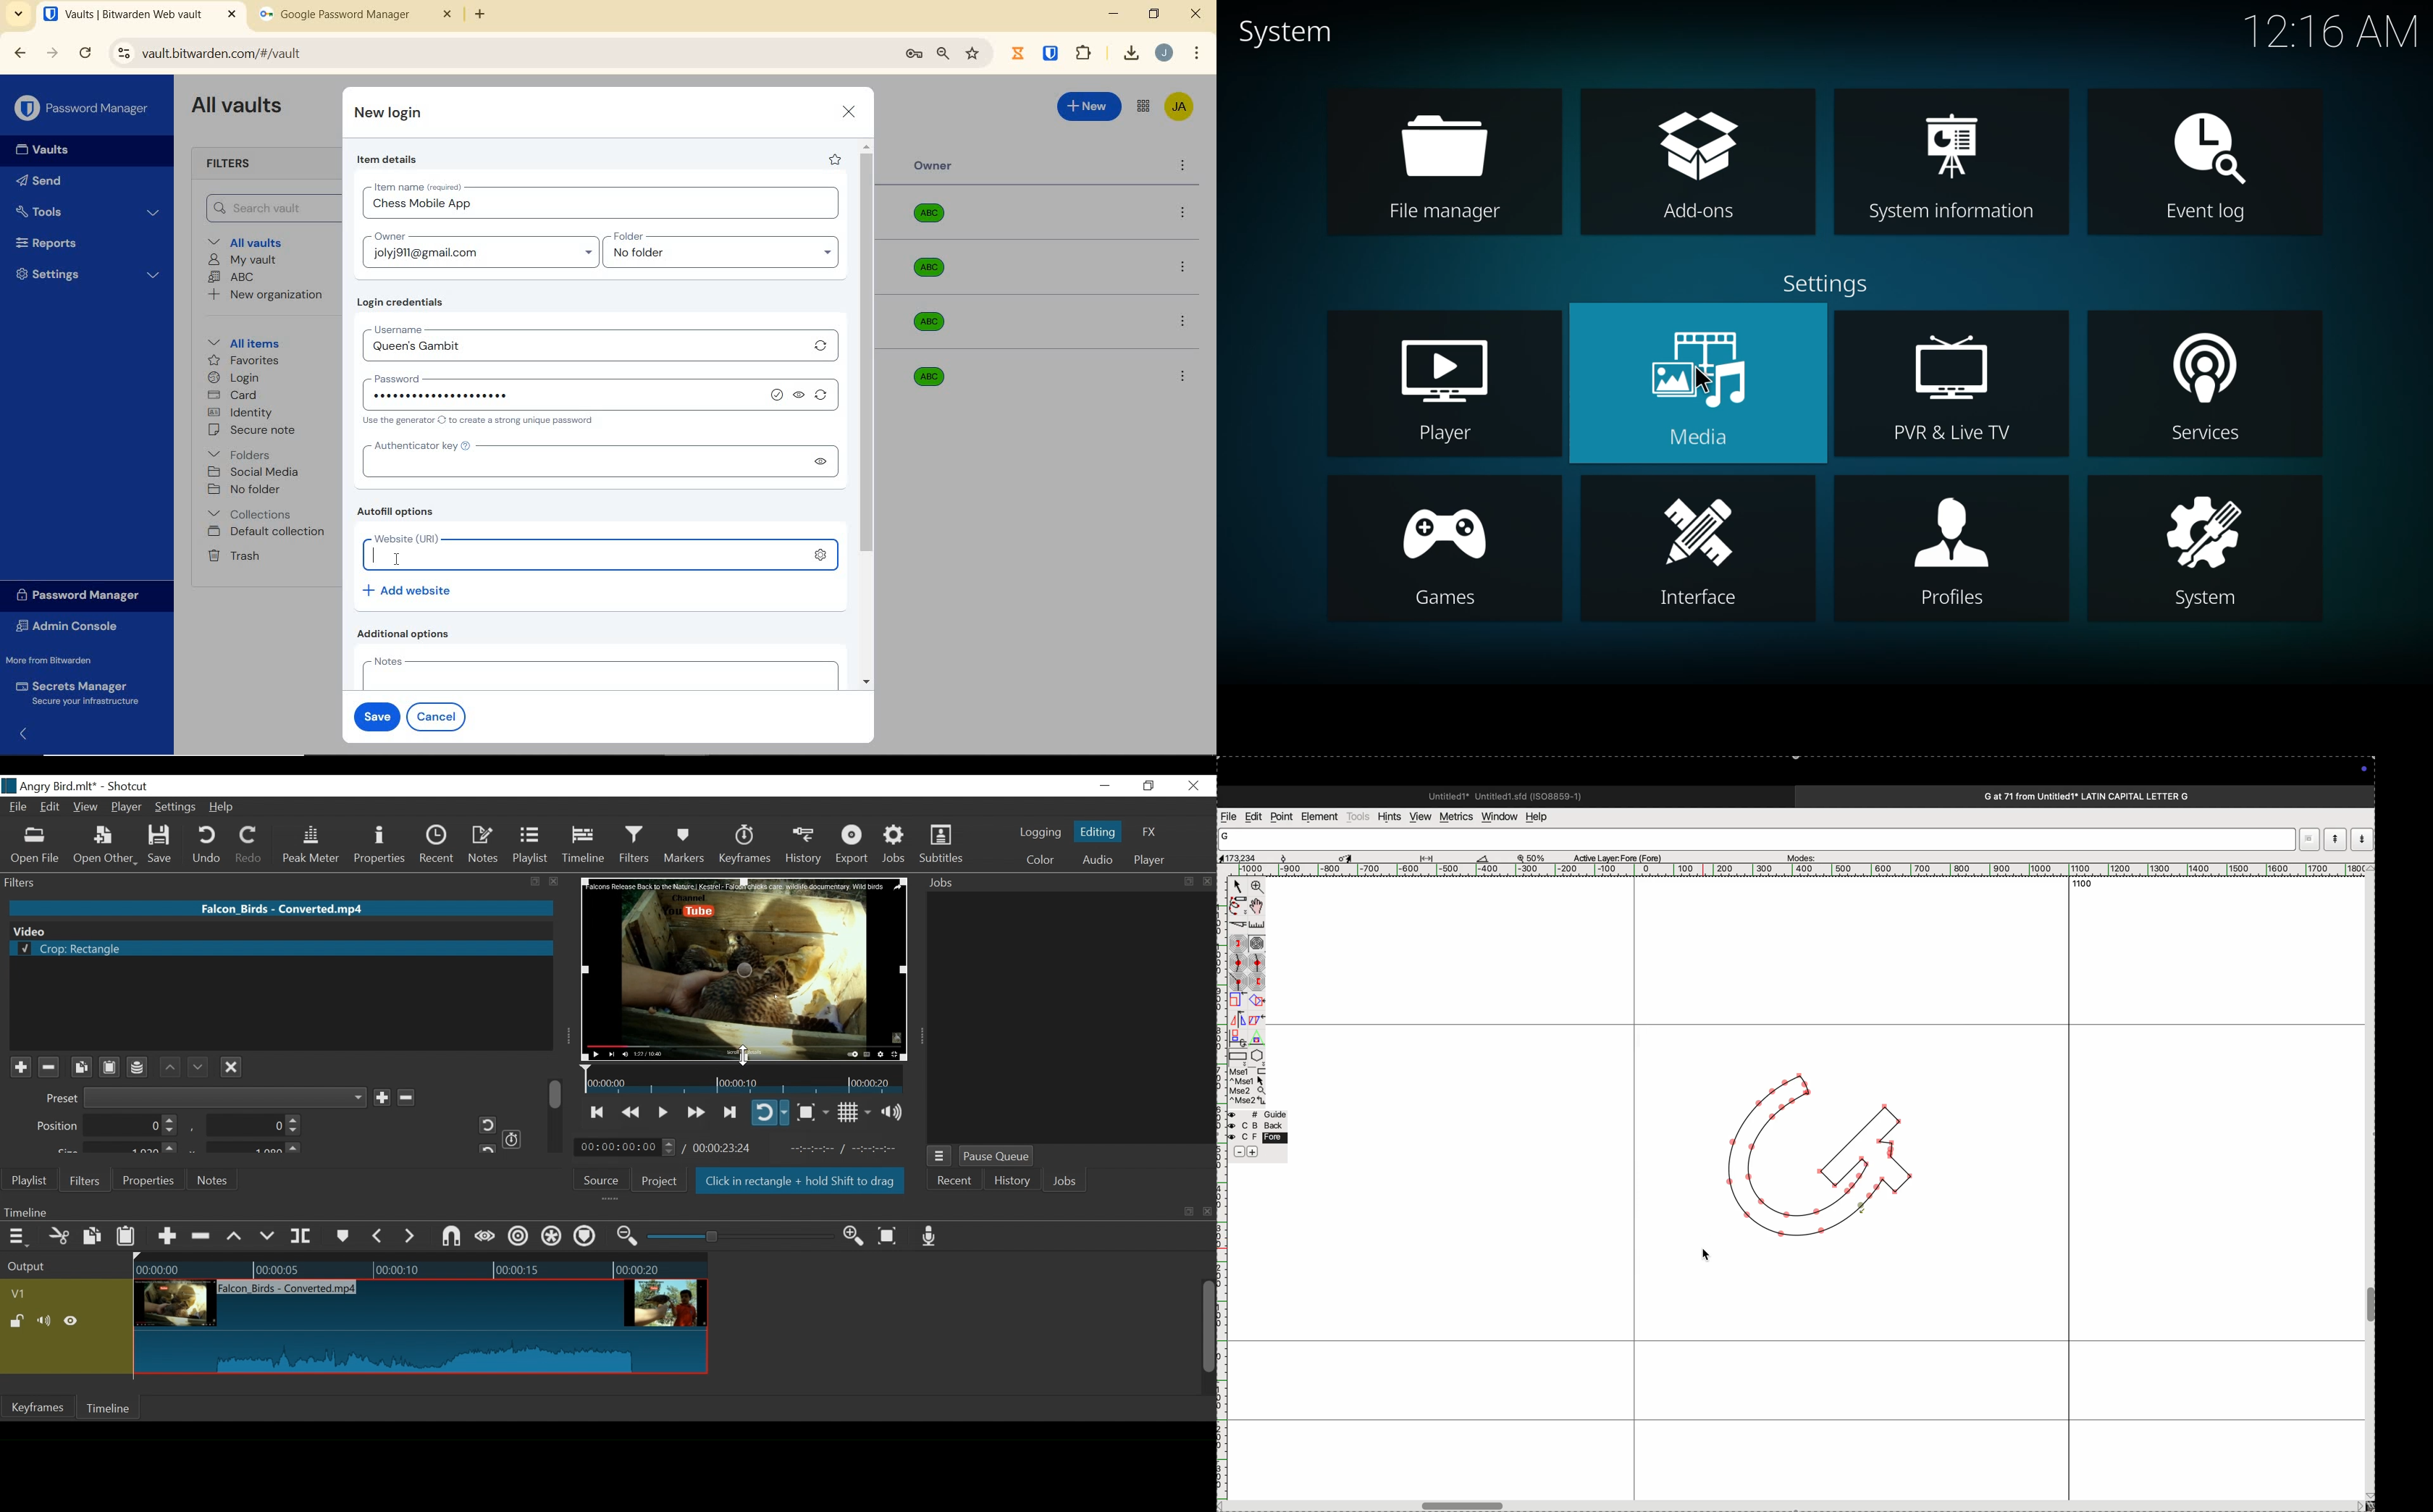 This screenshot has width=2436, height=1512. Describe the element at coordinates (166, 1238) in the screenshot. I see `Append` at that location.